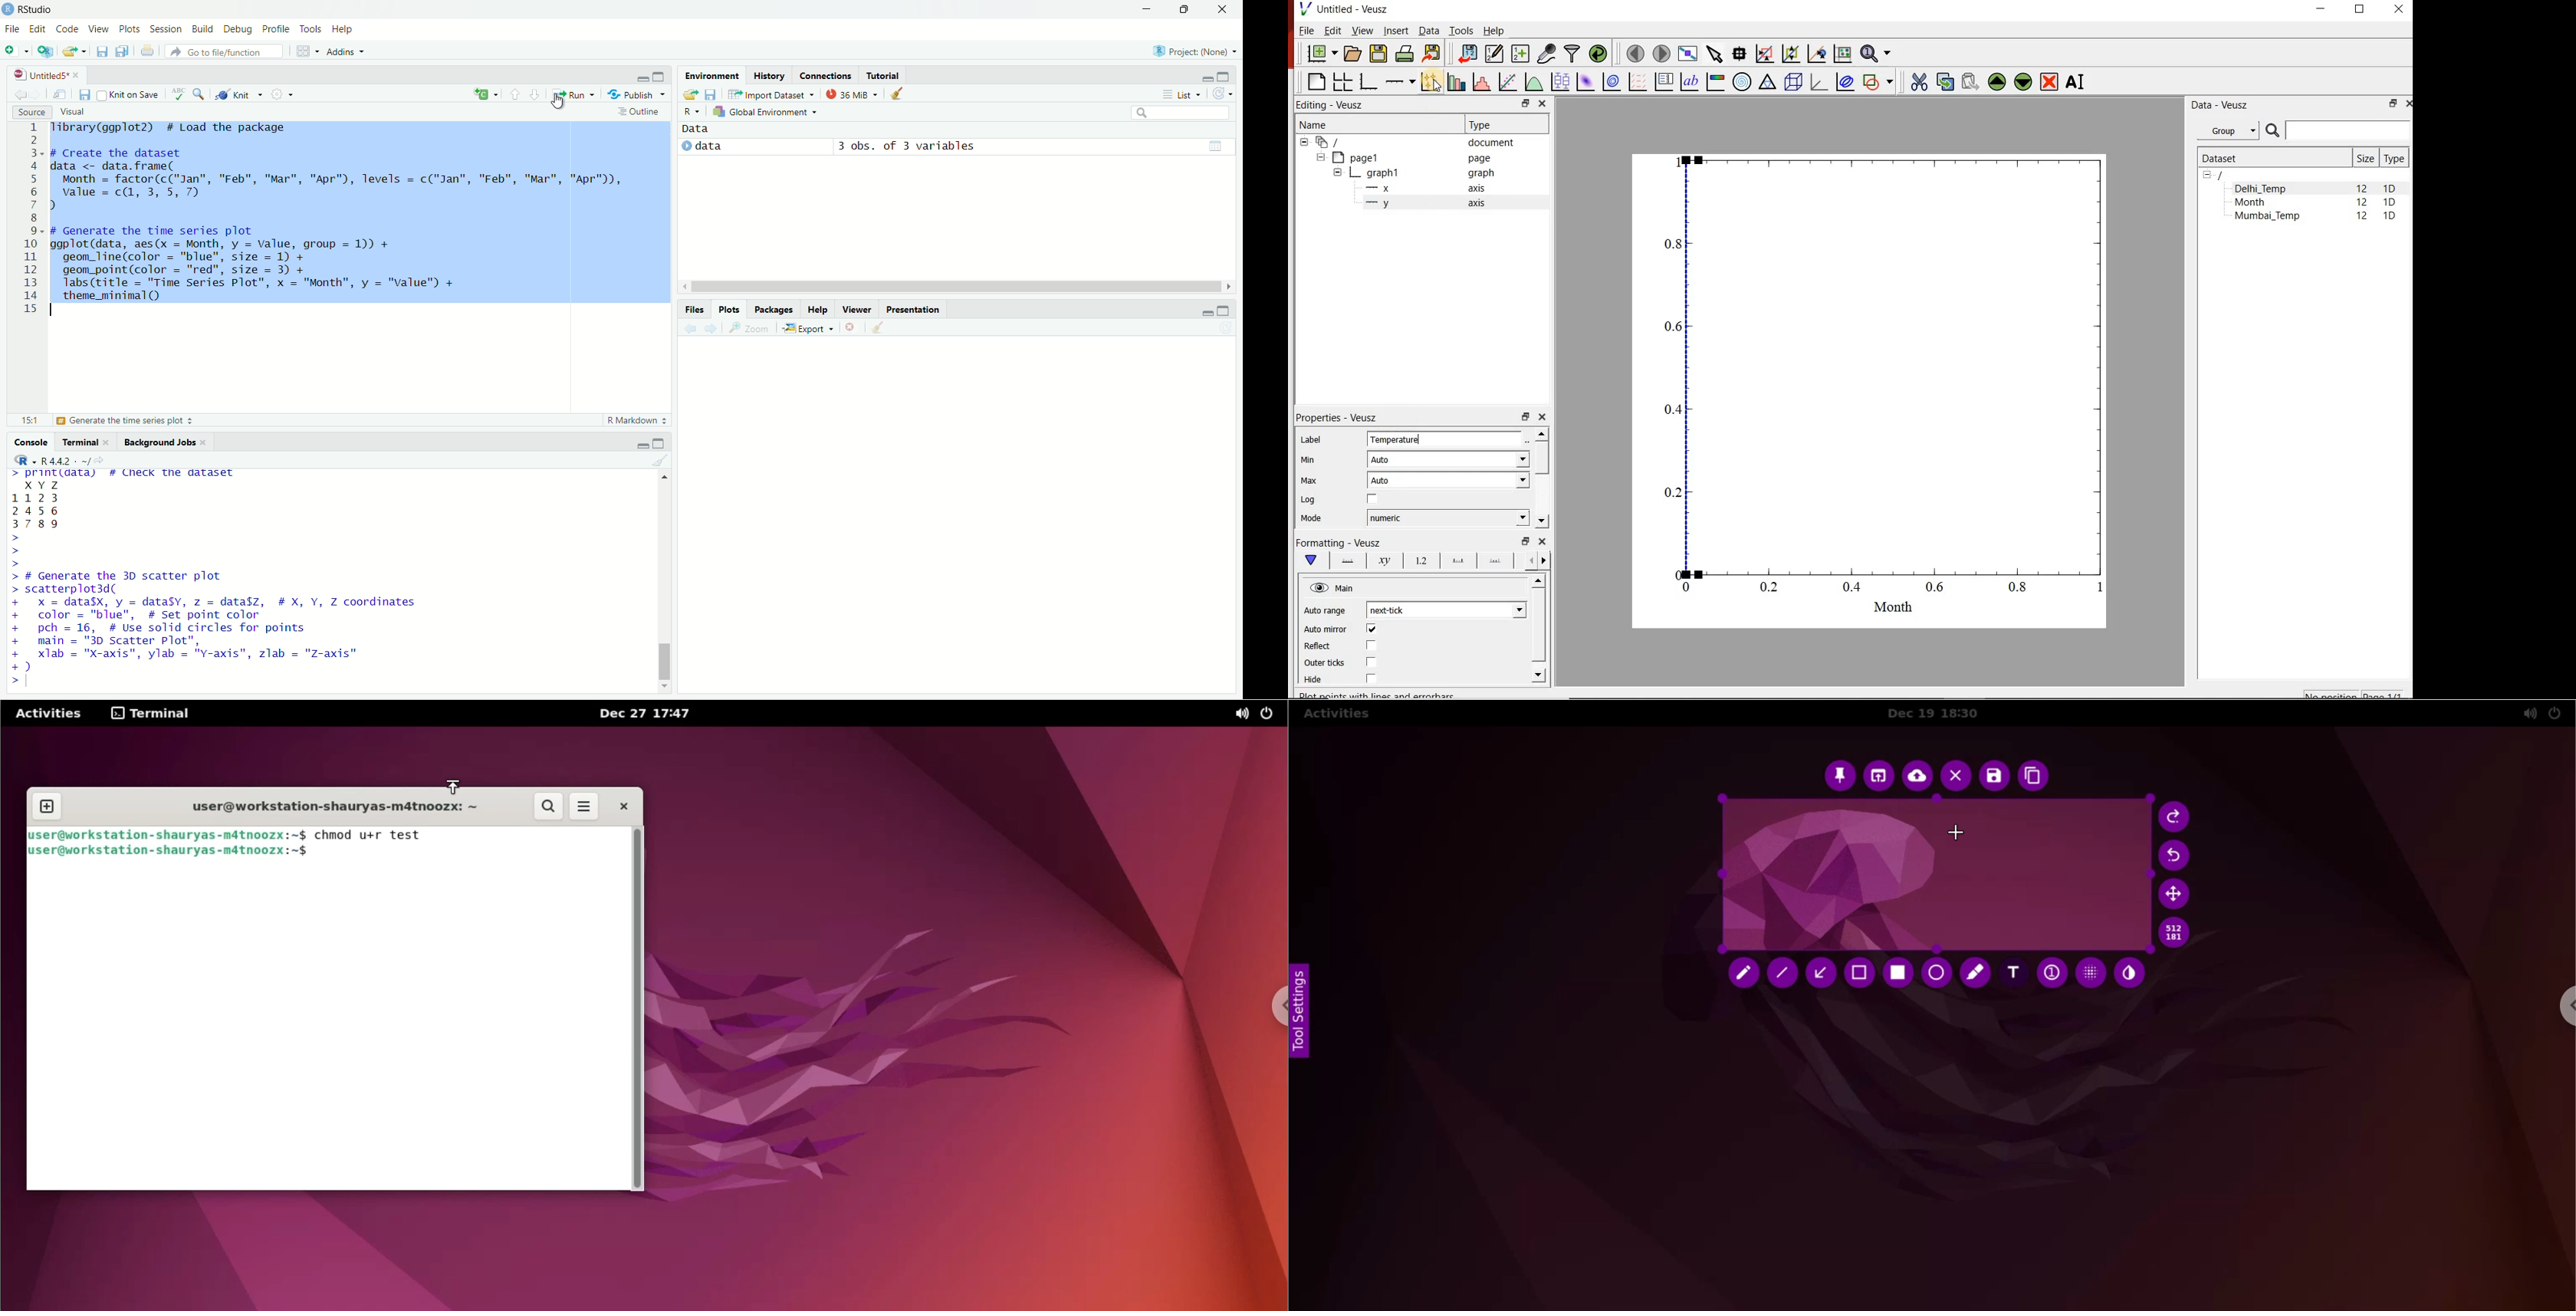 This screenshot has height=1316, width=2576. Describe the element at coordinates (768, 74) in the screenshot. I see `history` at that location.